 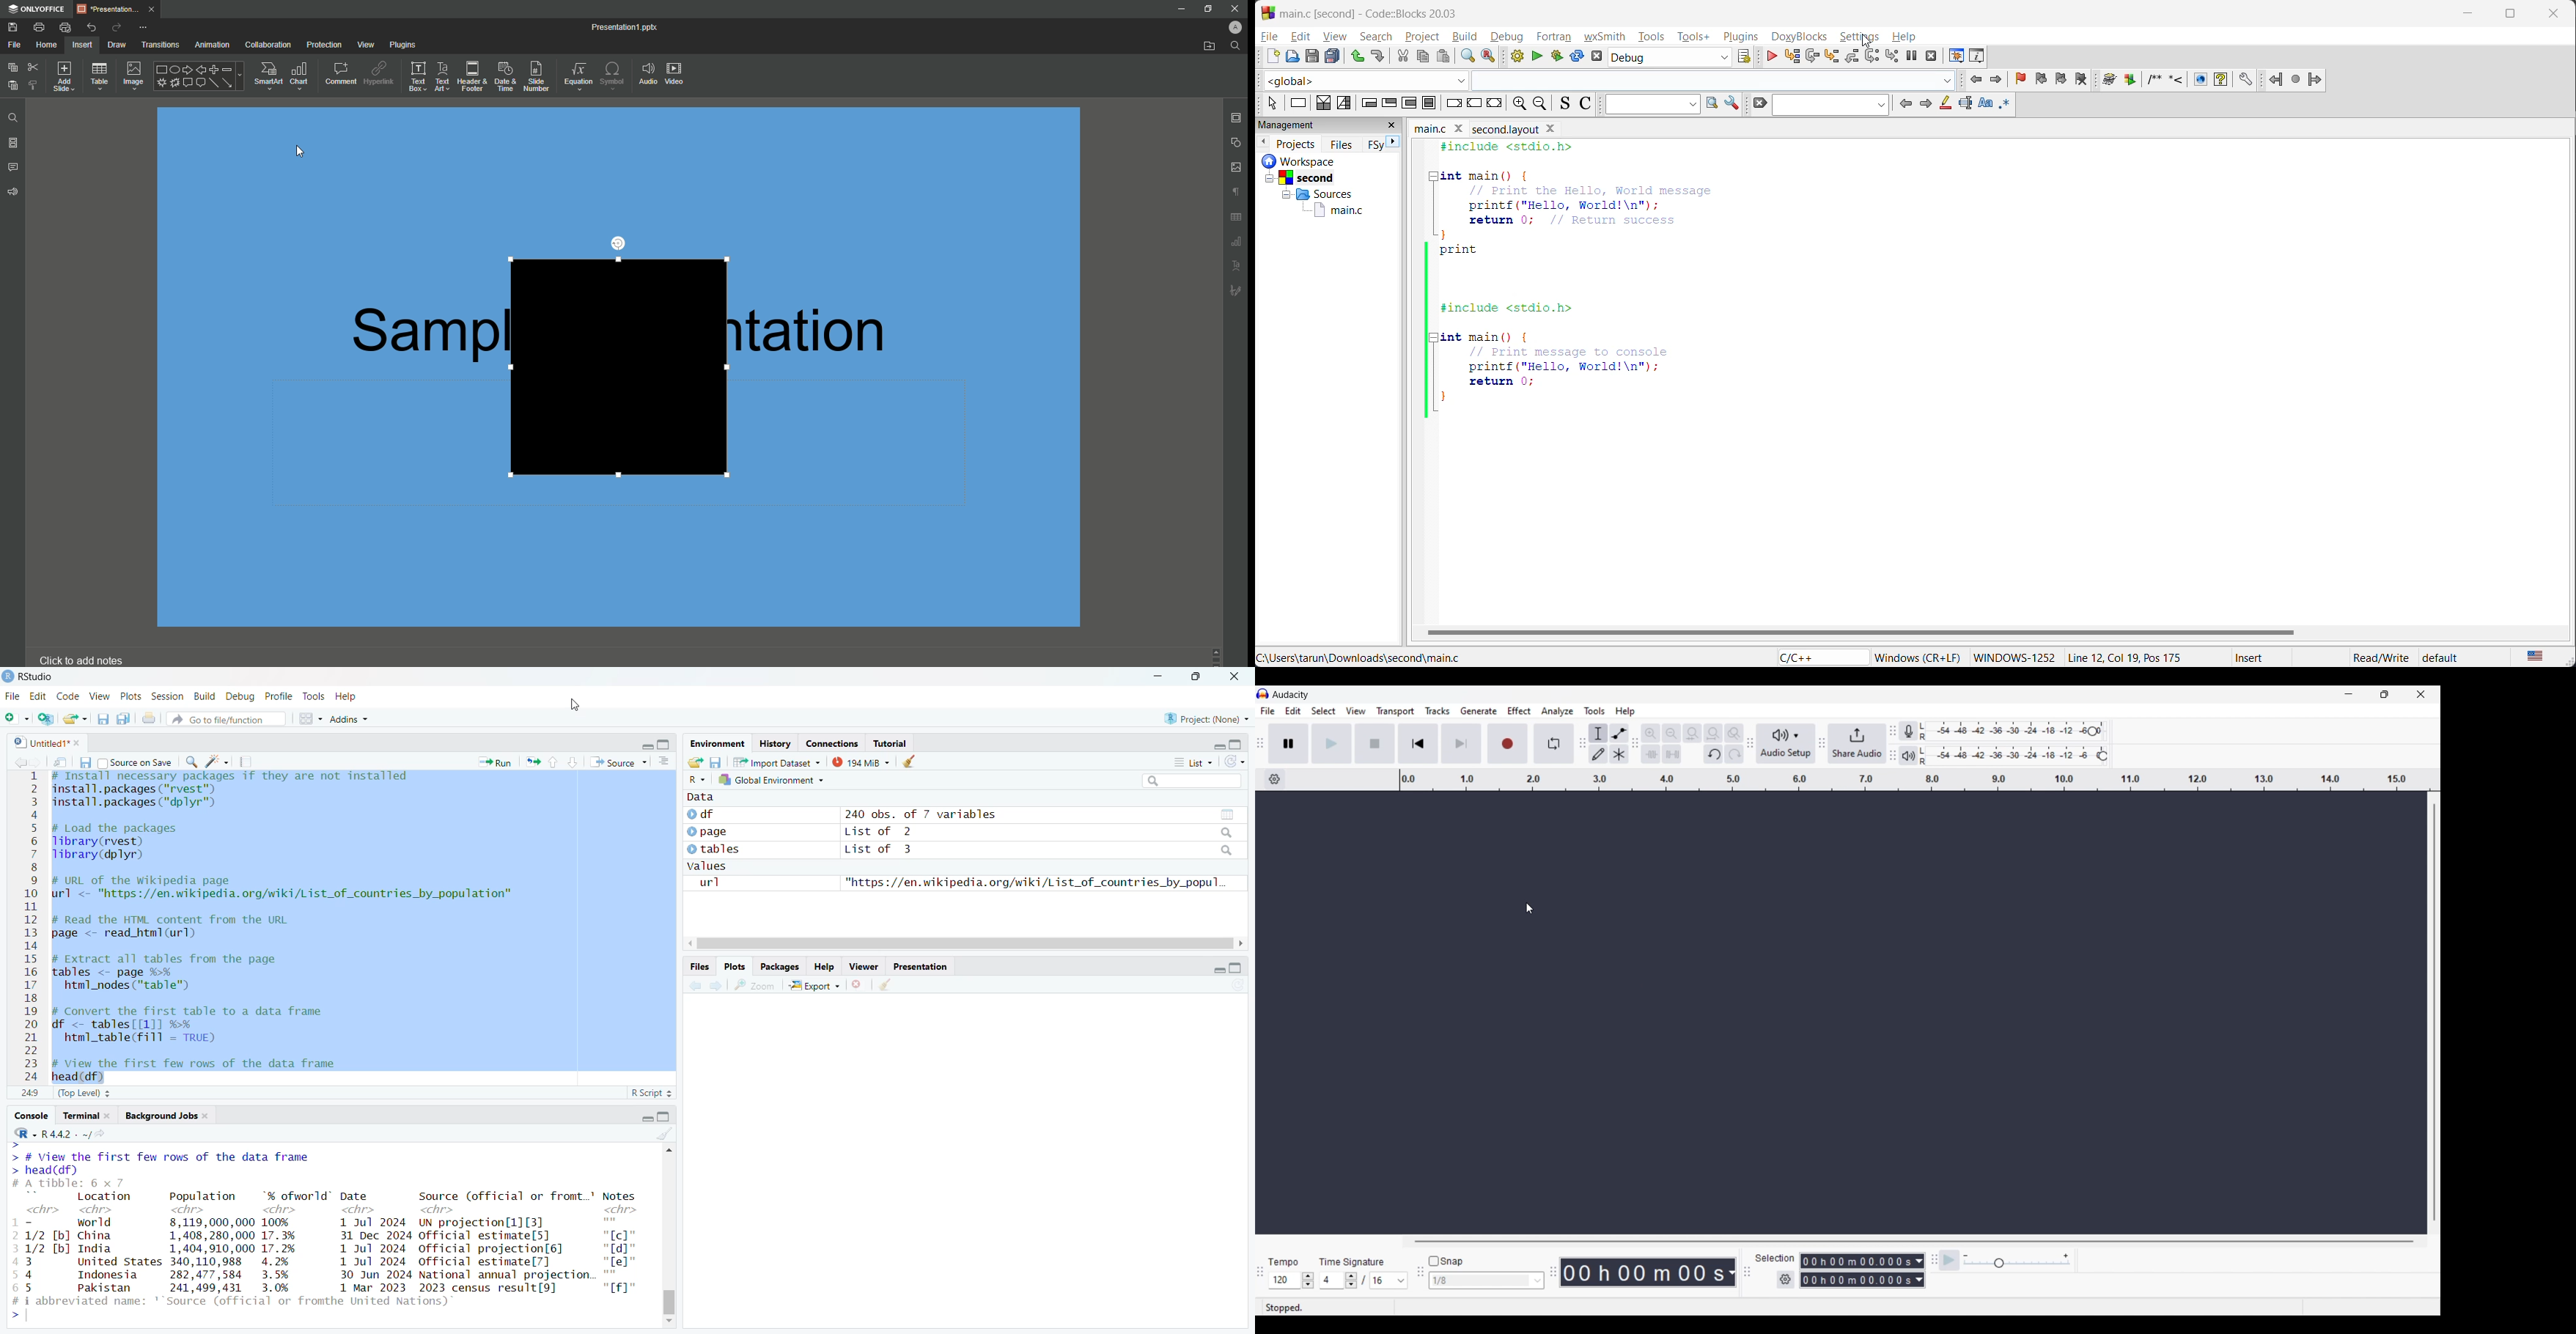 What do you see at coordinates (22, 762) in the screenshot?
I see `back` at bounding box center [22, 762].